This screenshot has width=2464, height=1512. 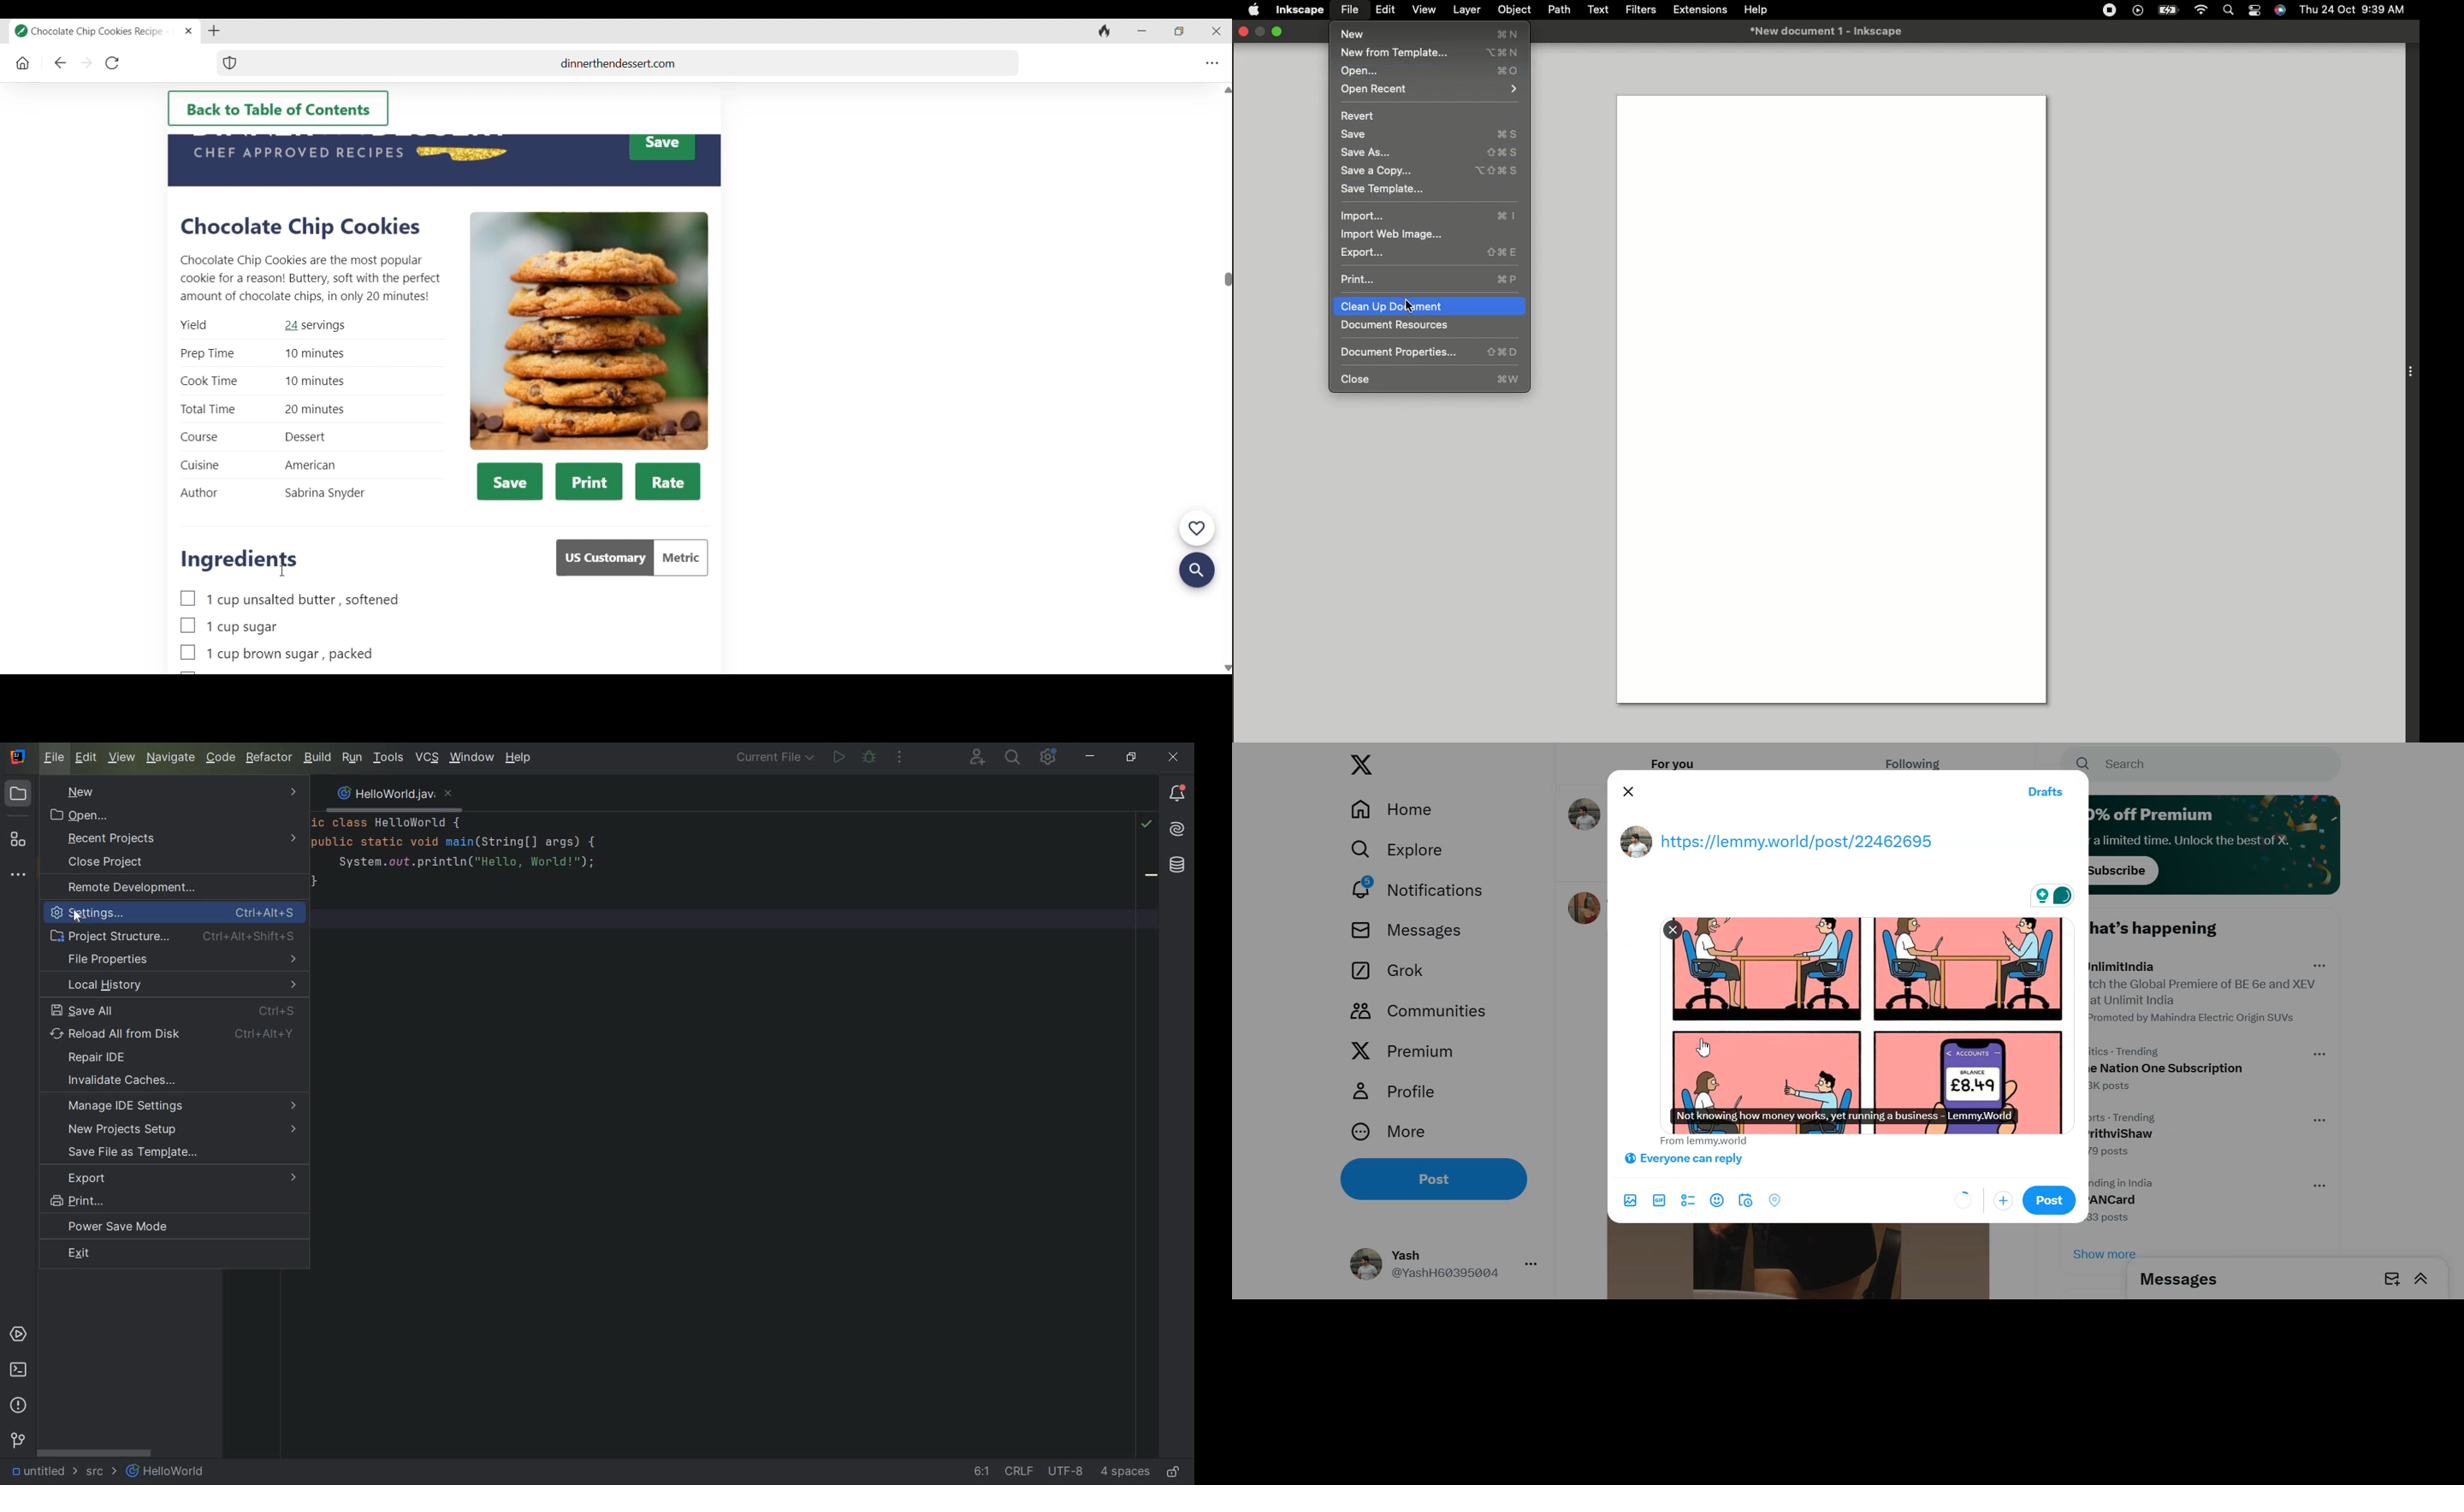 What do you see at coordinates (2257, 11) in the screenshot?
I see `Notification bar` at bounding box center [2257, 11].